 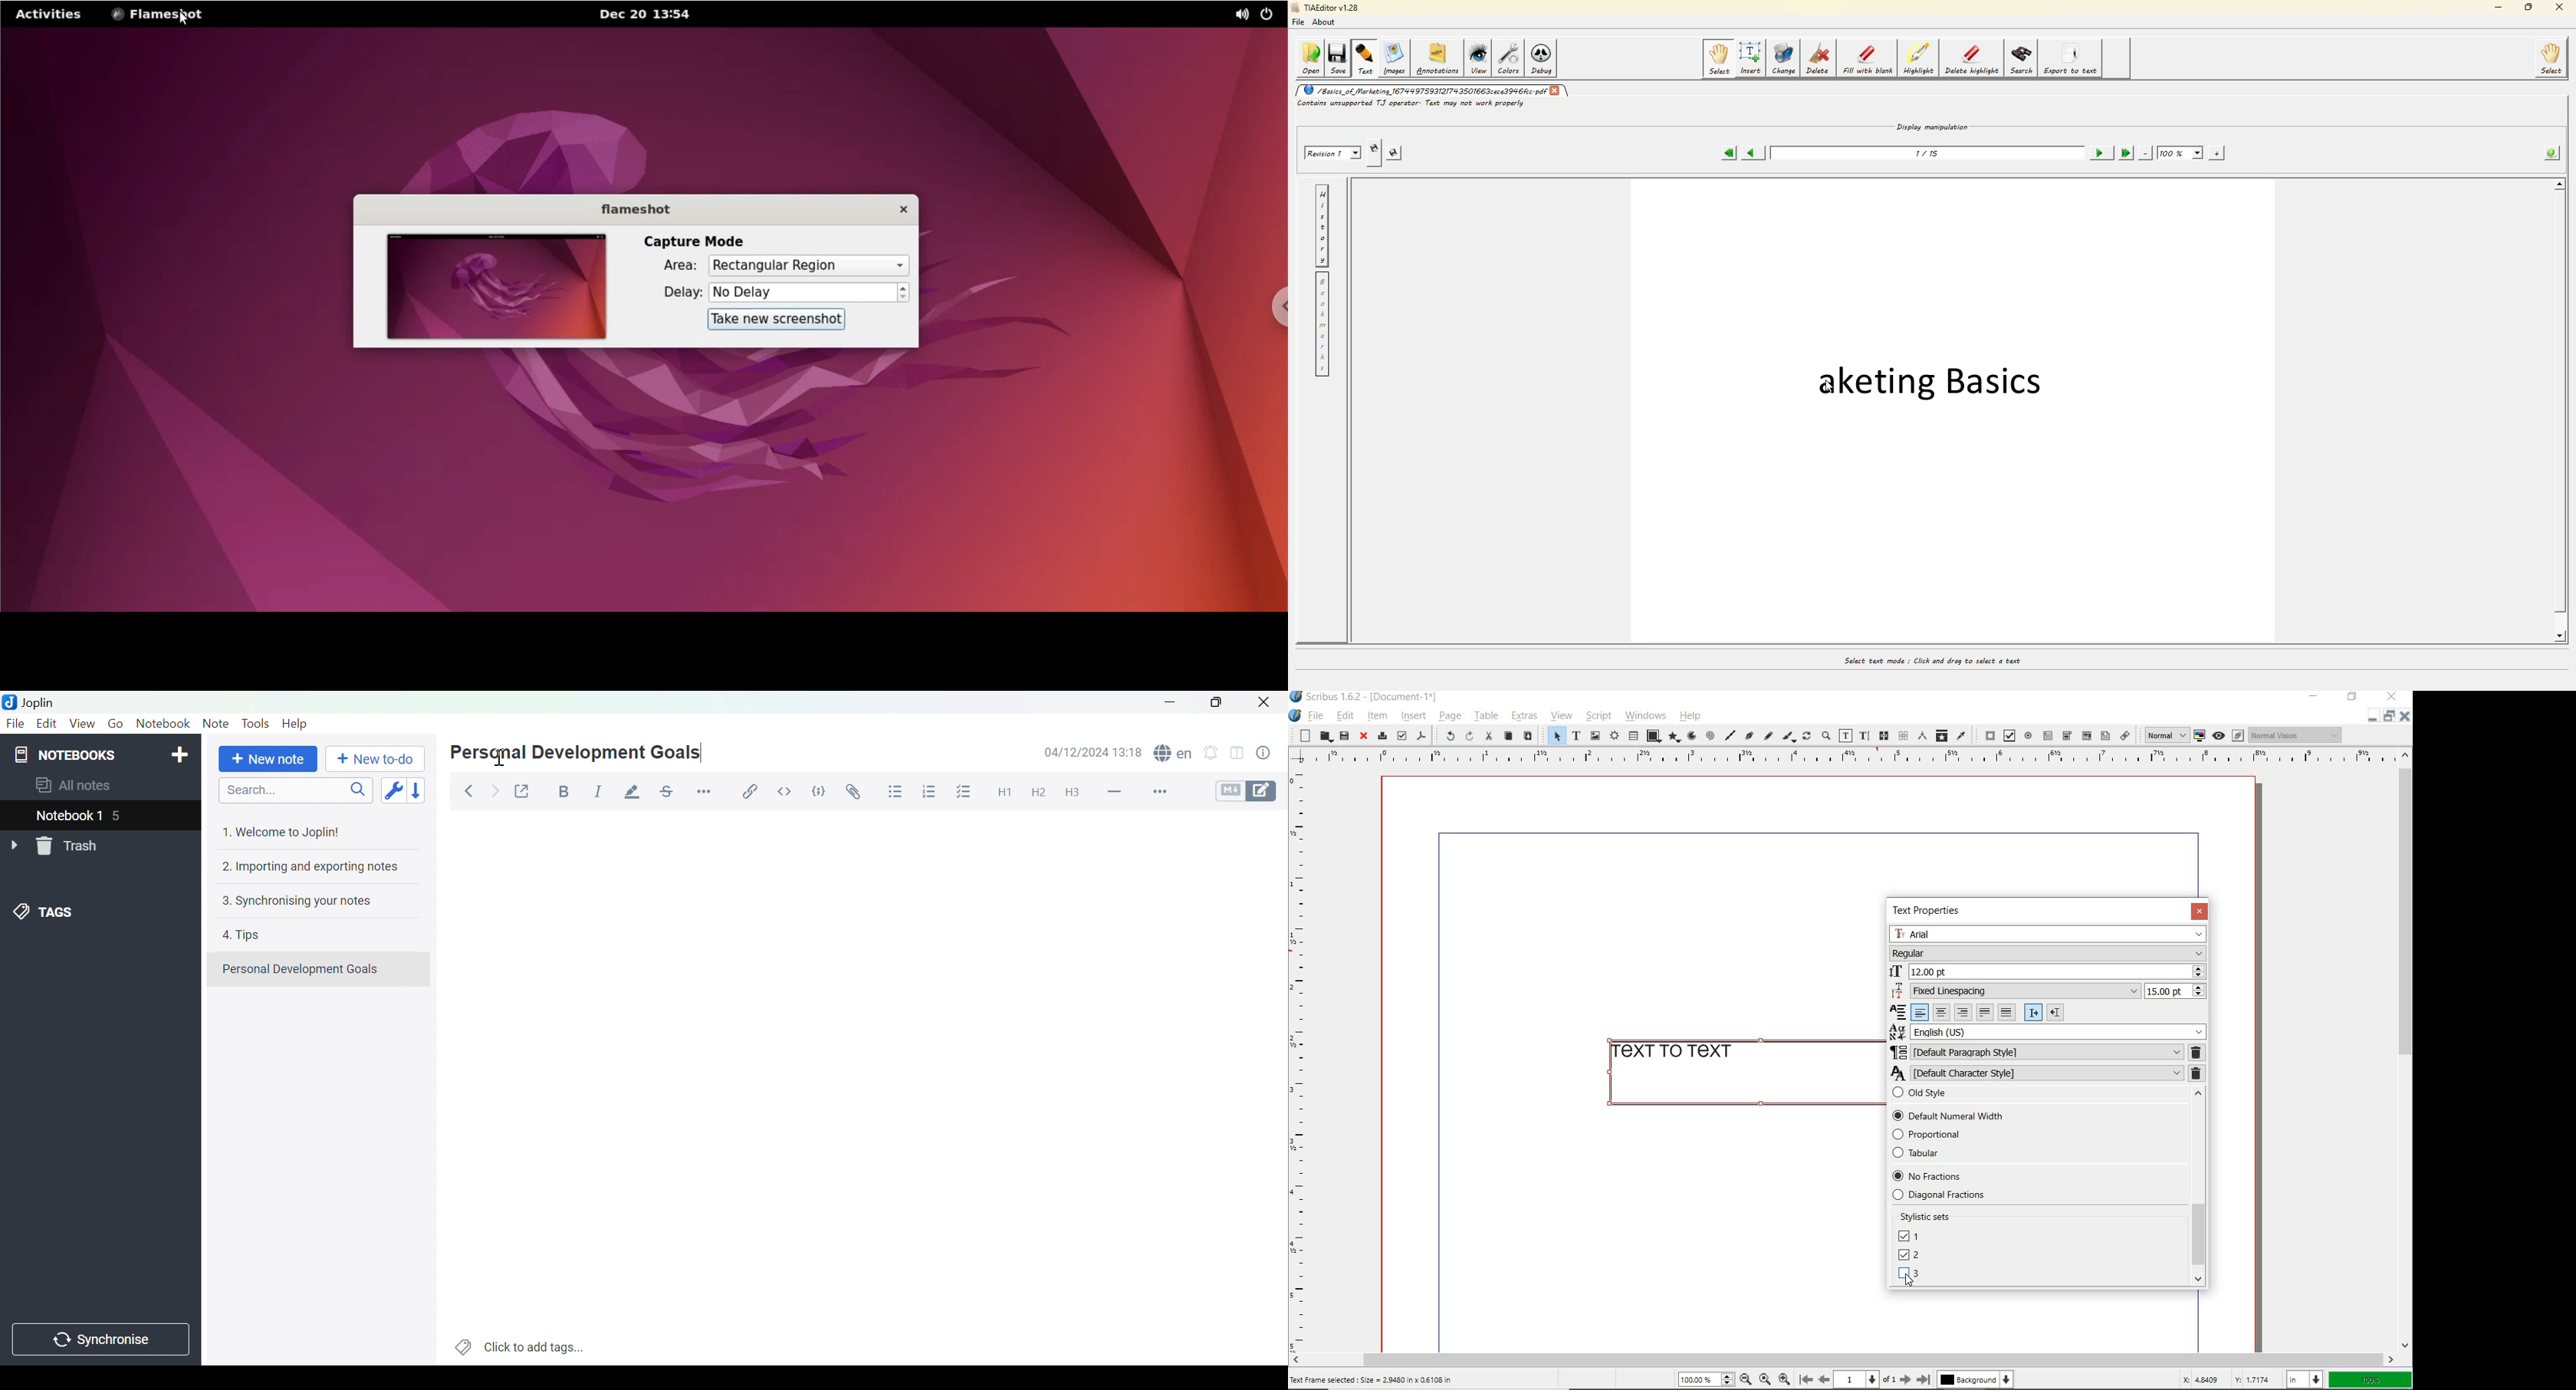 I want to click on Go, so click(x=115, y=724).